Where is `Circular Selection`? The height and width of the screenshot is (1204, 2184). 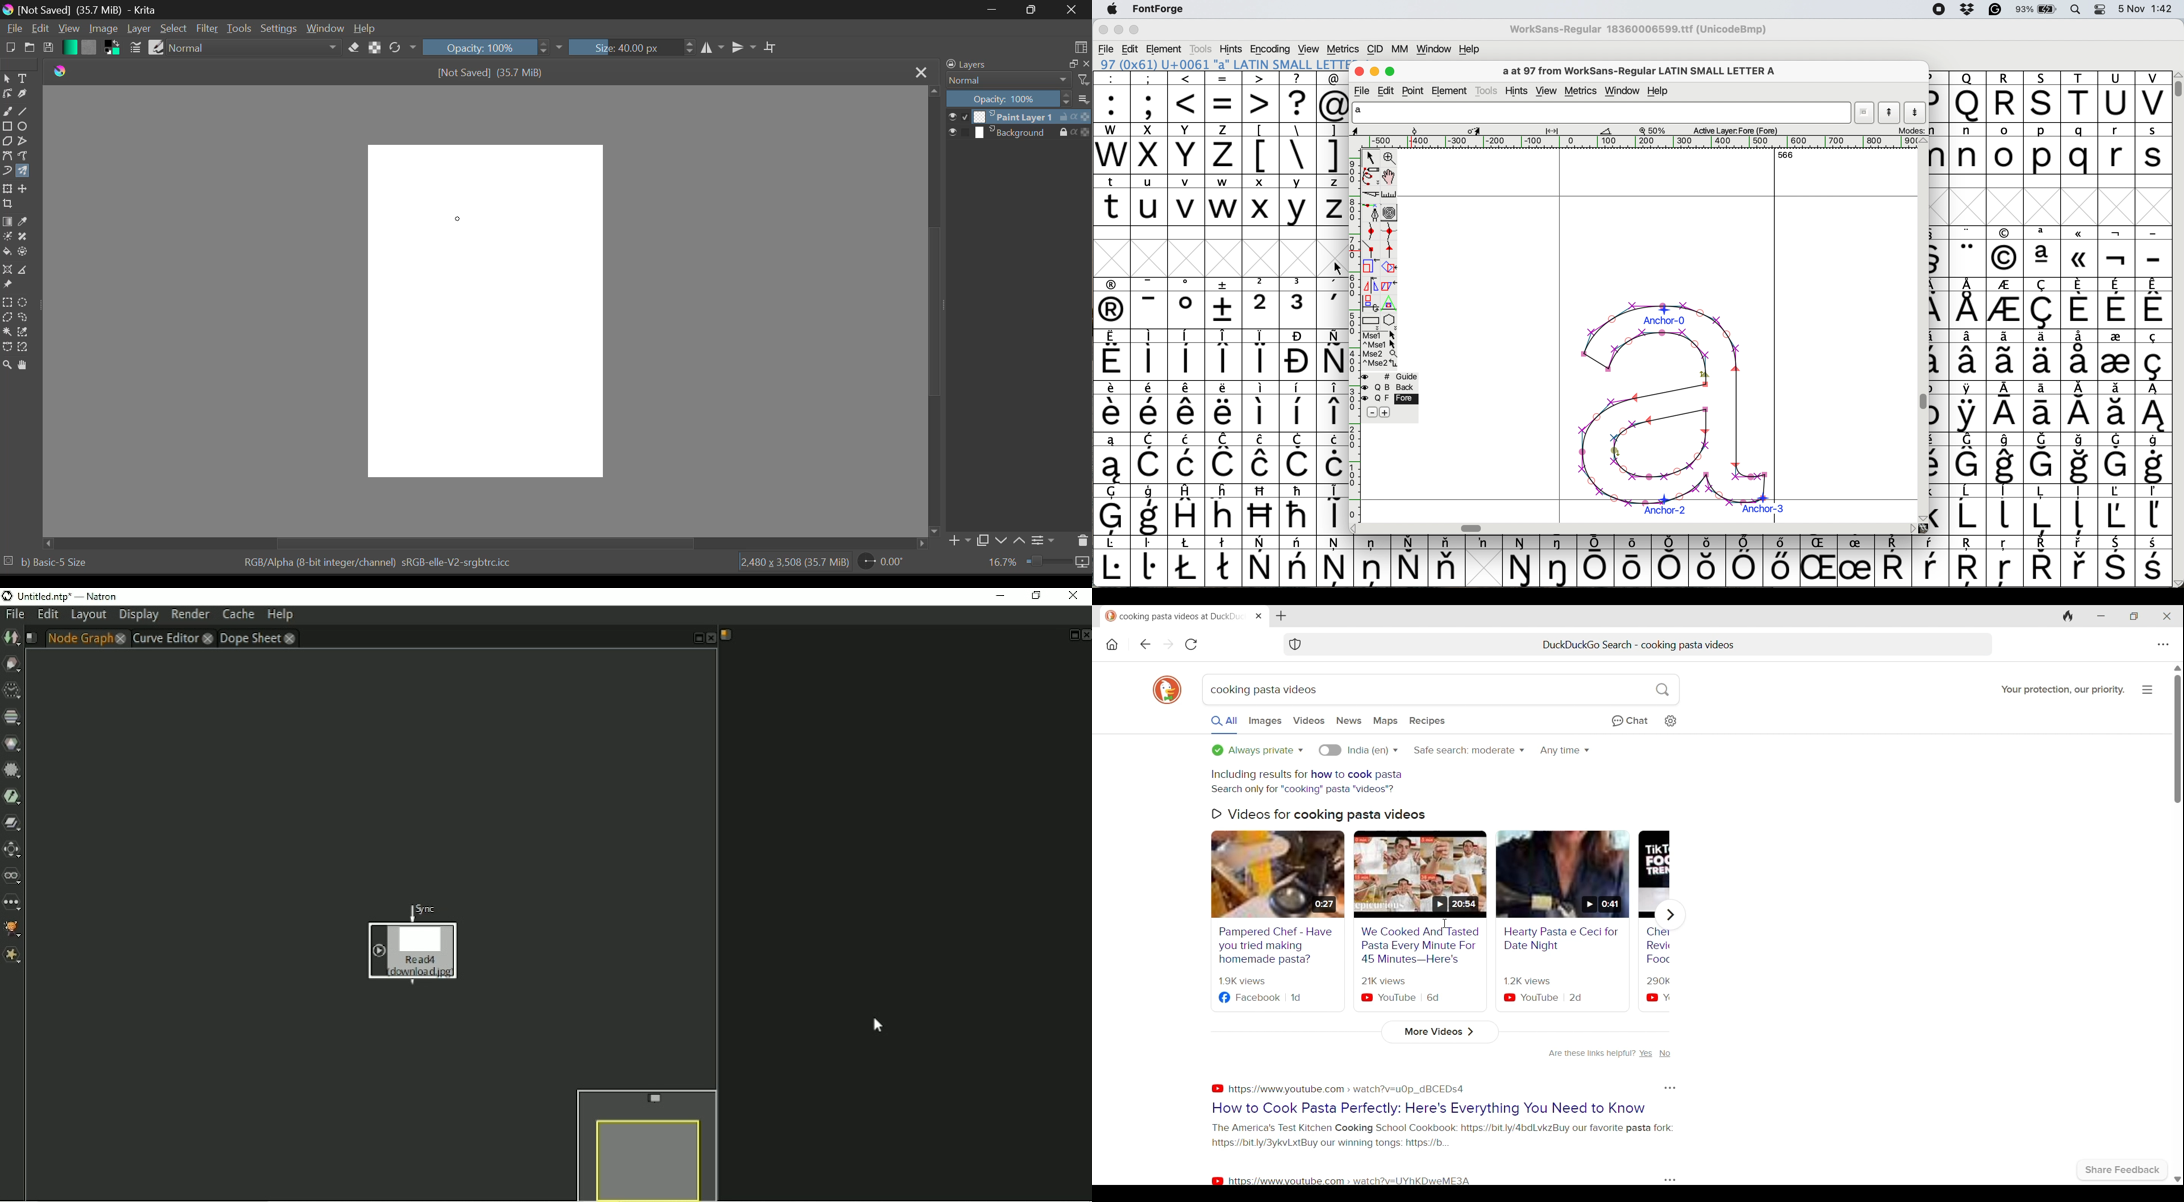
Circular Selection is located at coordinates (27, 302).